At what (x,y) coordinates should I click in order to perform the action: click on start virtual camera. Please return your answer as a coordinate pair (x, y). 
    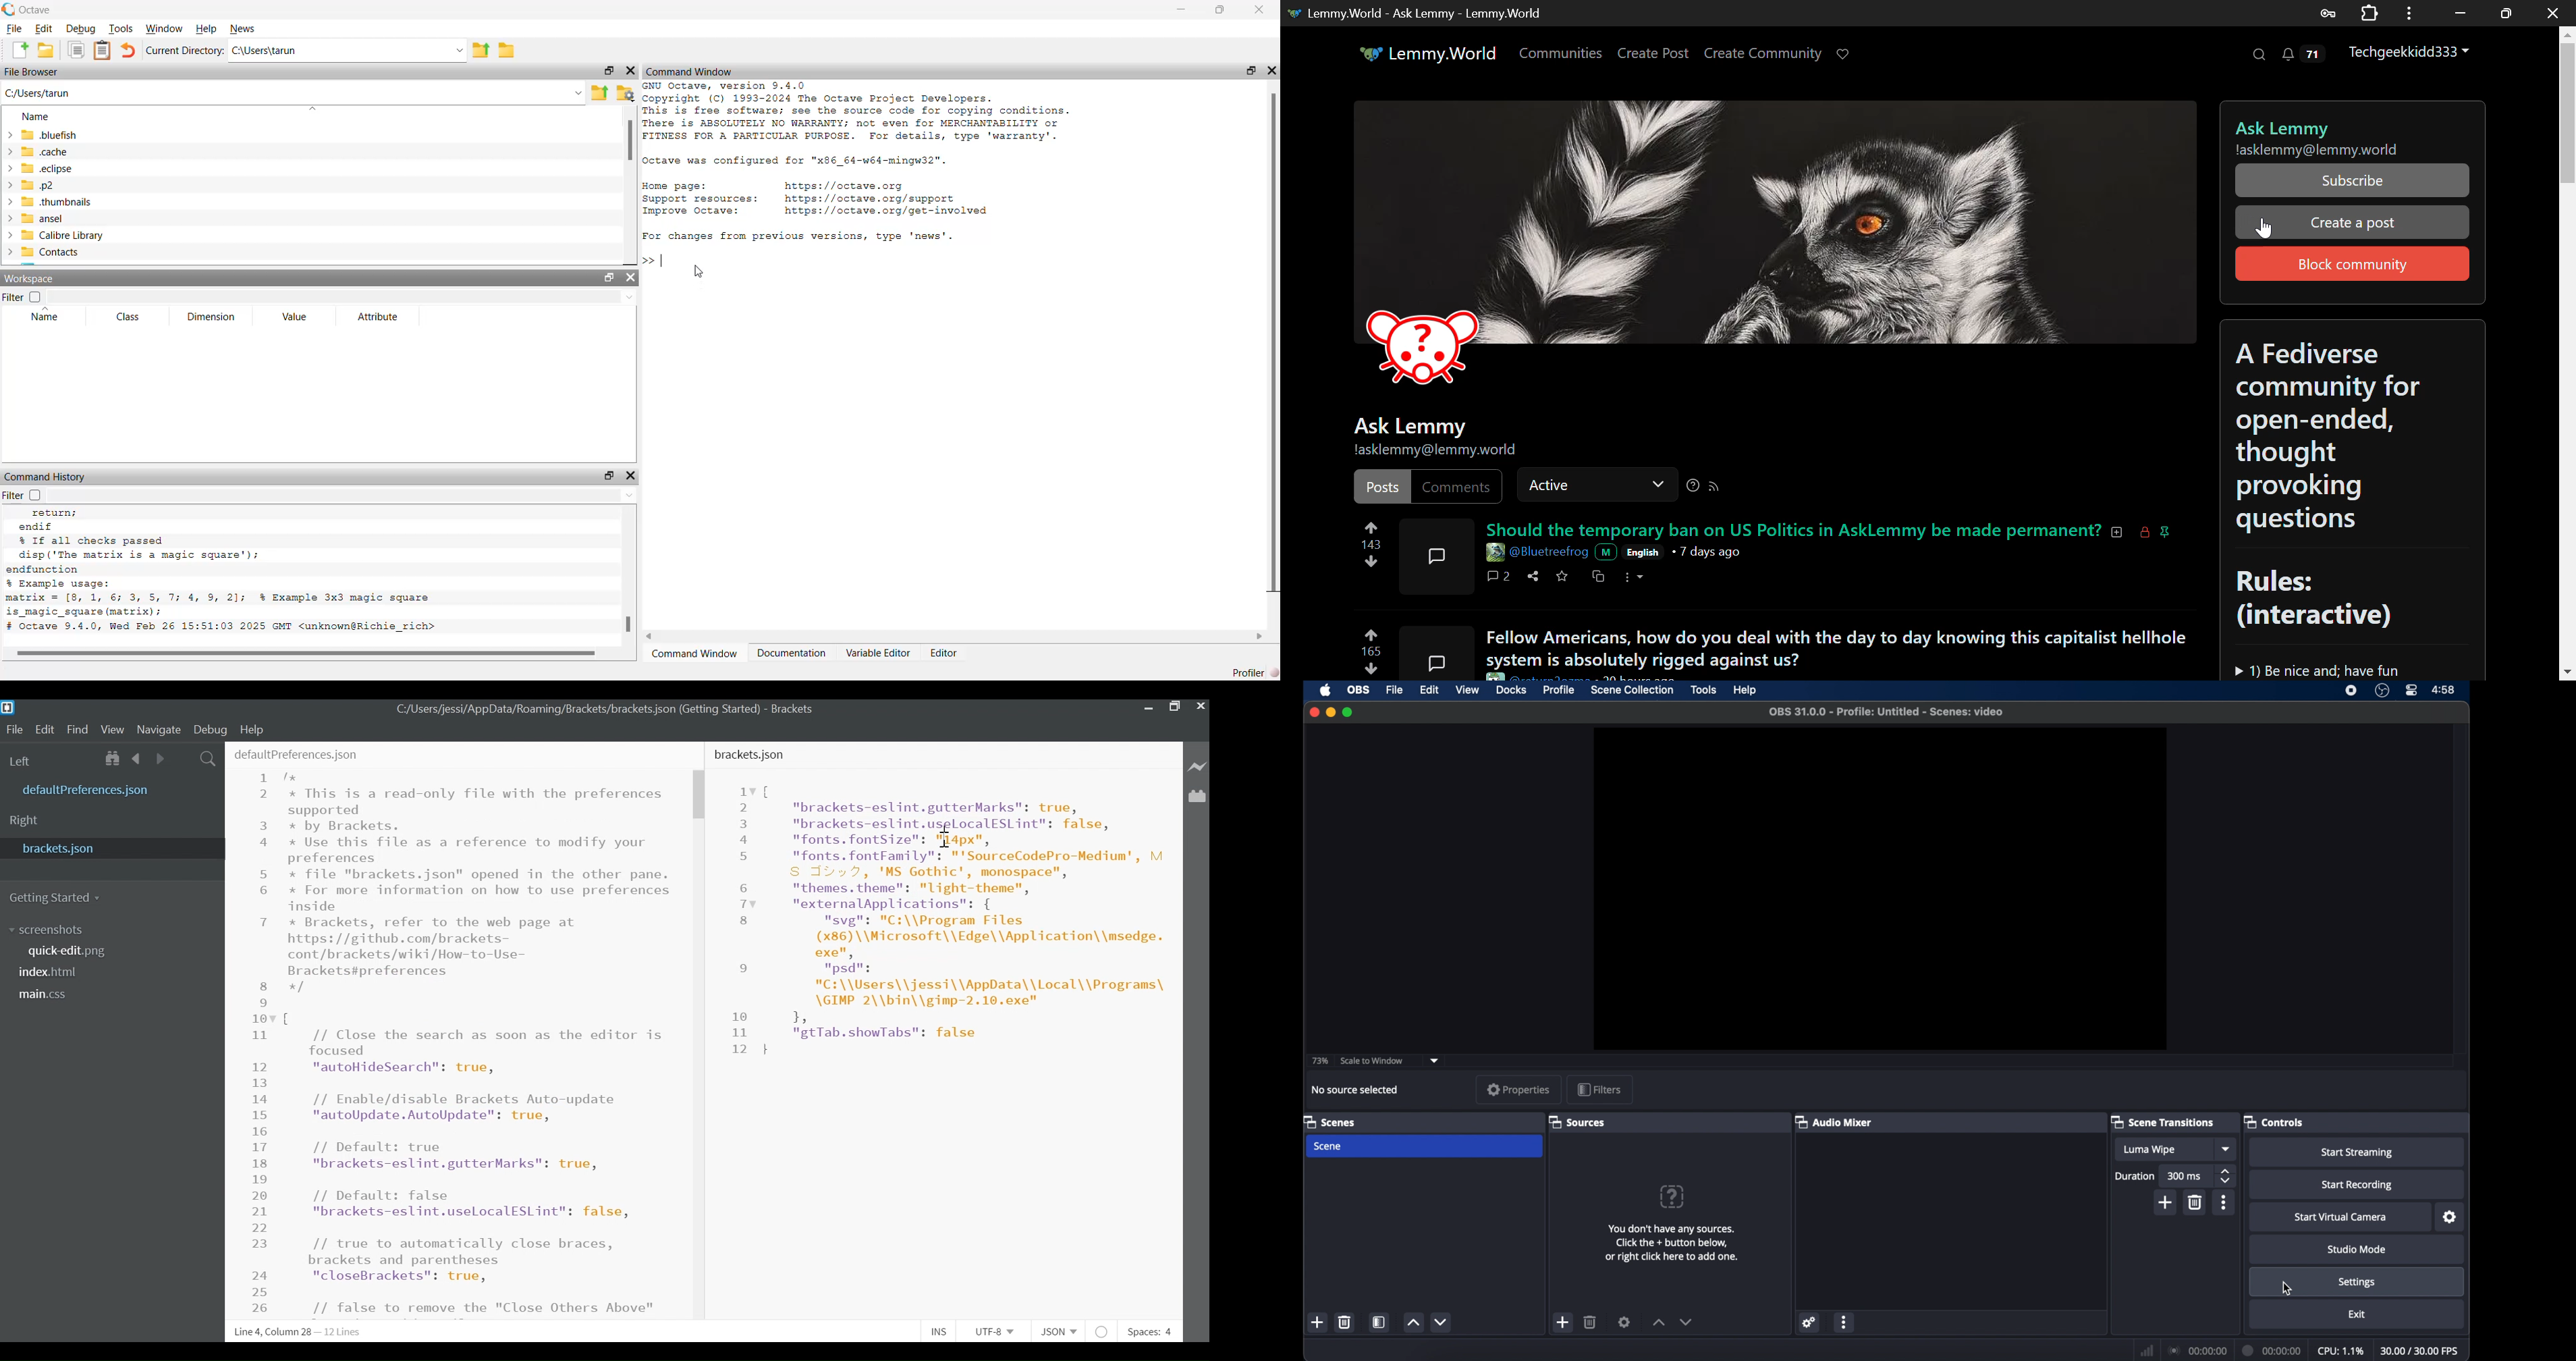
    Looking at the image, I should click on (2342, 1217).